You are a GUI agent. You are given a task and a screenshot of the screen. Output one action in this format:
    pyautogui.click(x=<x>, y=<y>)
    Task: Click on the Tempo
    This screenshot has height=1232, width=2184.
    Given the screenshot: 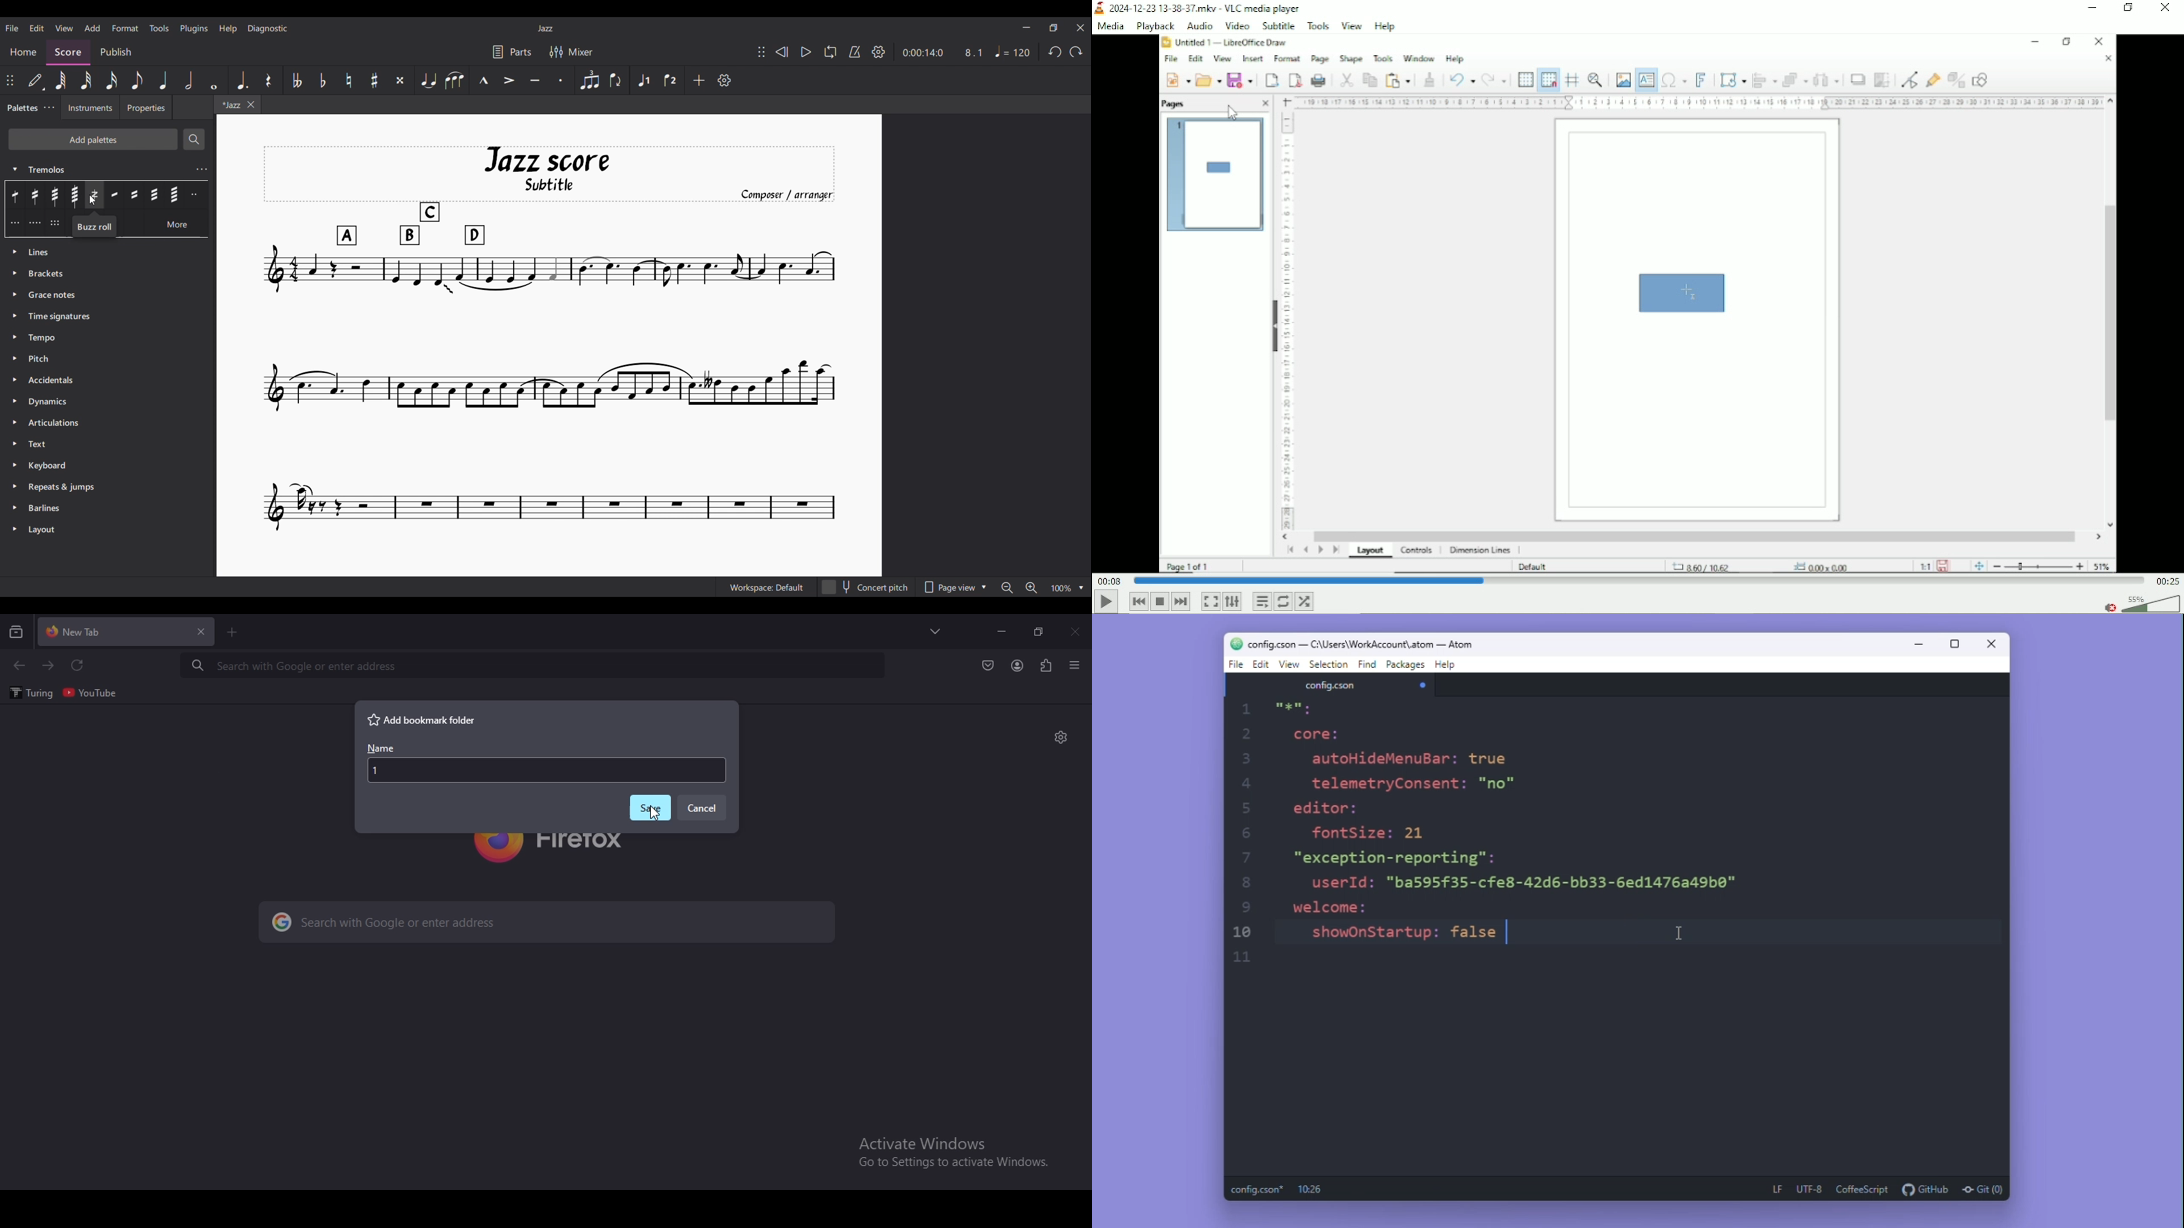 What is the action you would take?
    pyautogui.click(x=109, y=338)
    